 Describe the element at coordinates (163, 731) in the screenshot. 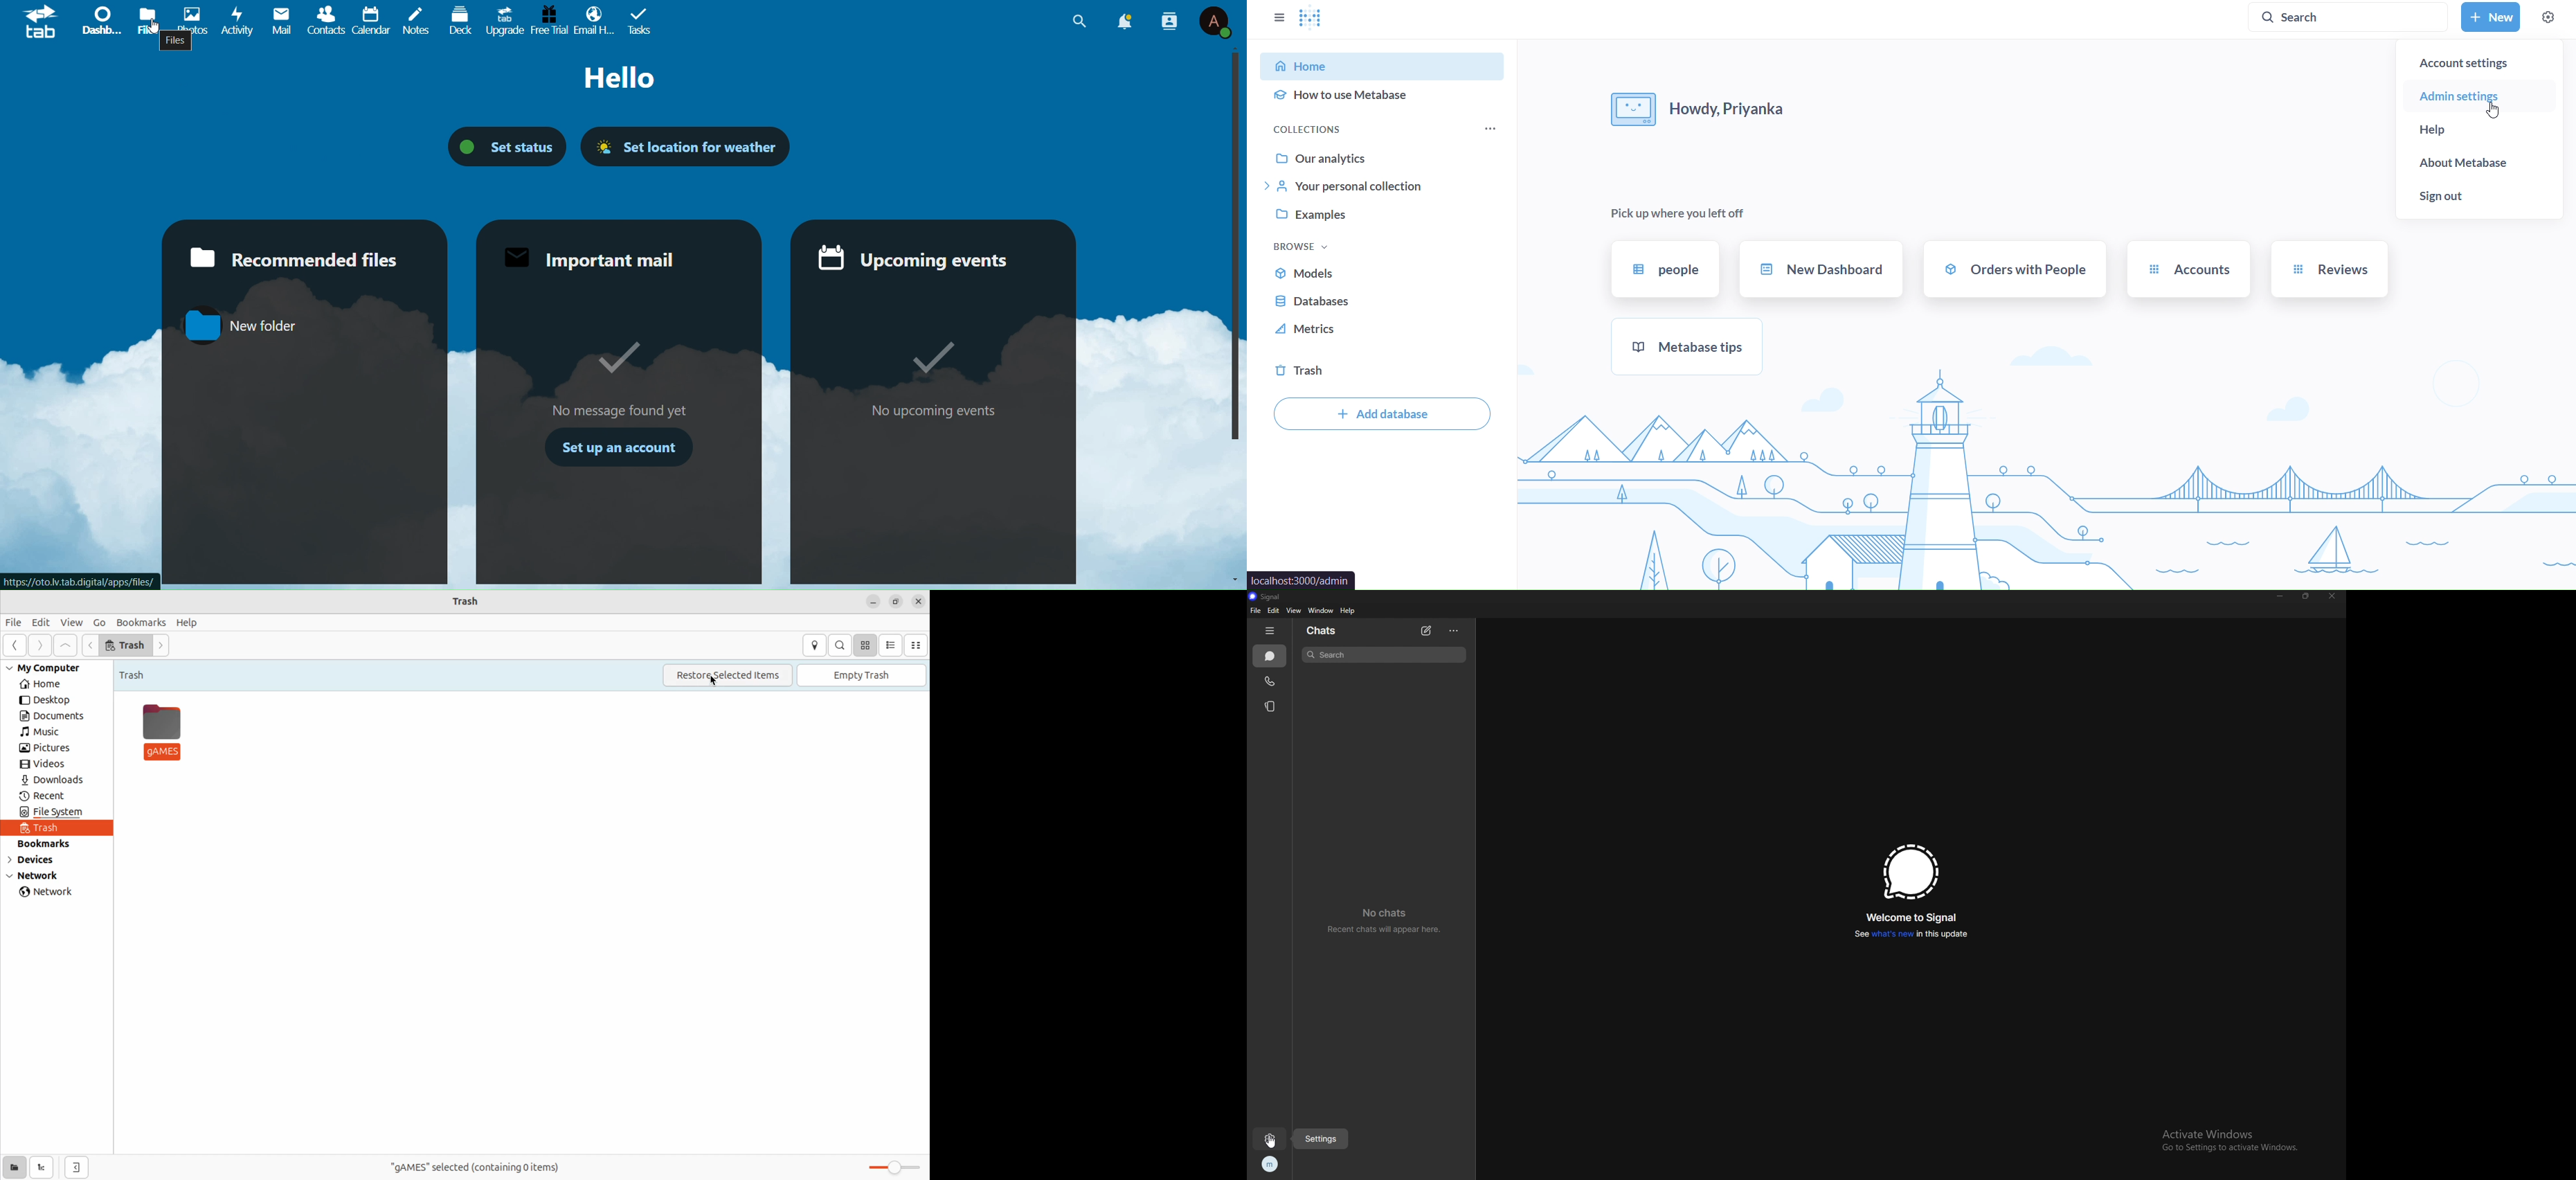

I see `Games` at that location.